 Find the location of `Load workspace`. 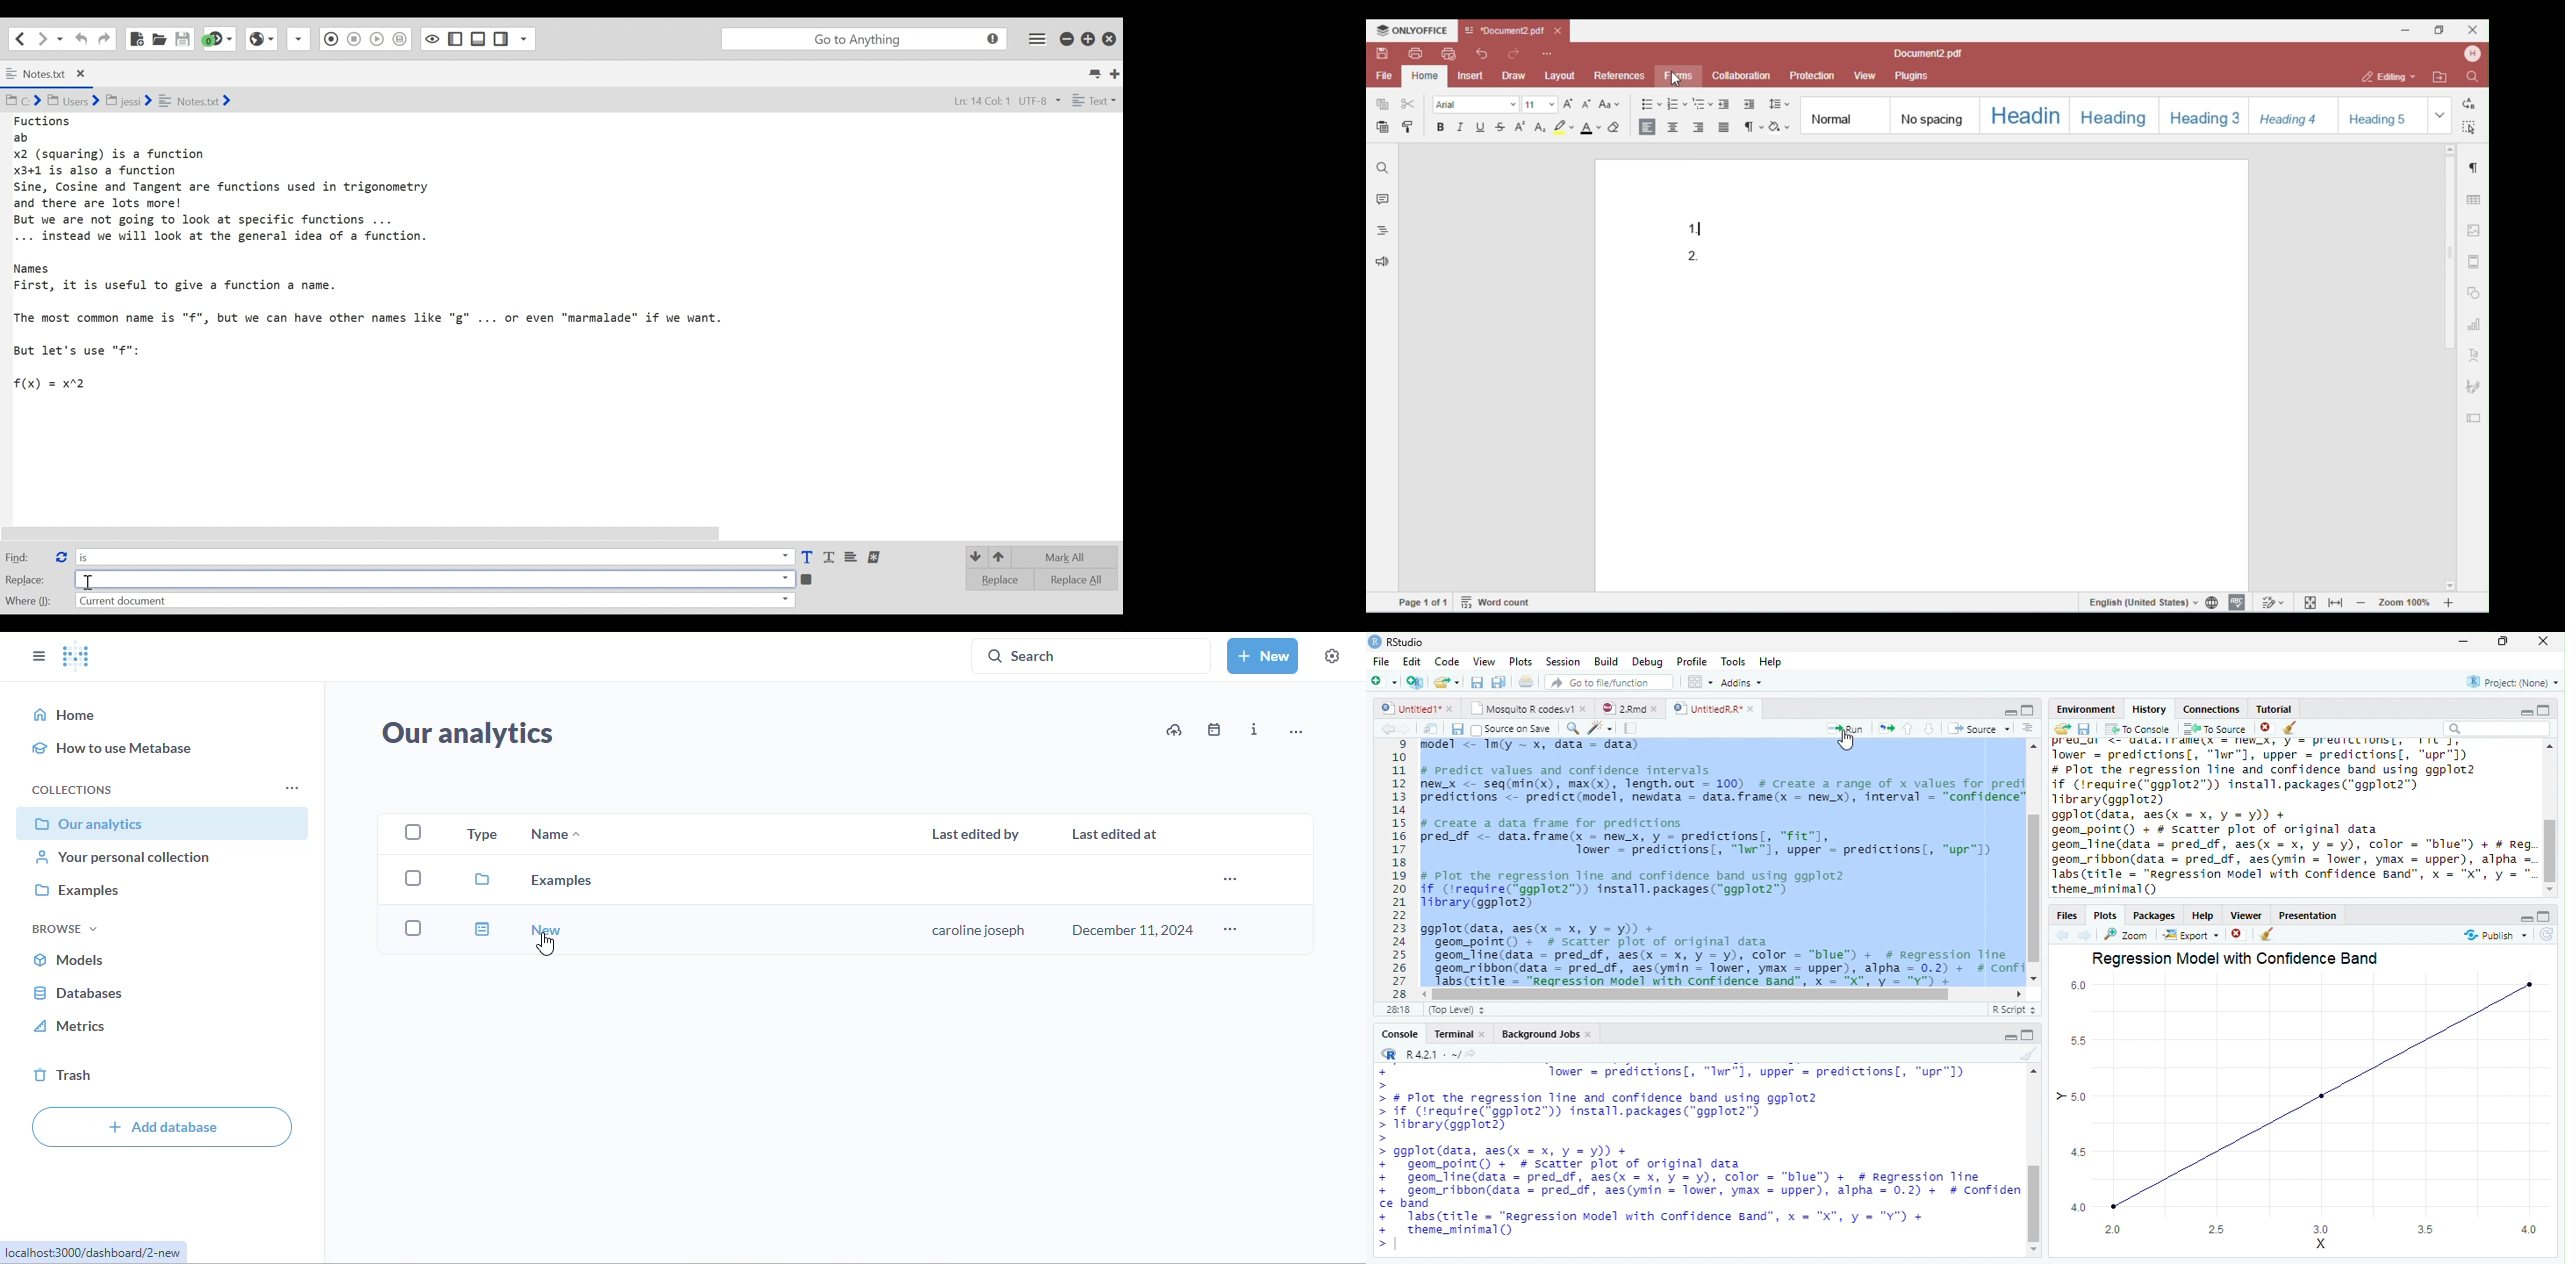

Load workspace is located at coordinates (2062, 731).